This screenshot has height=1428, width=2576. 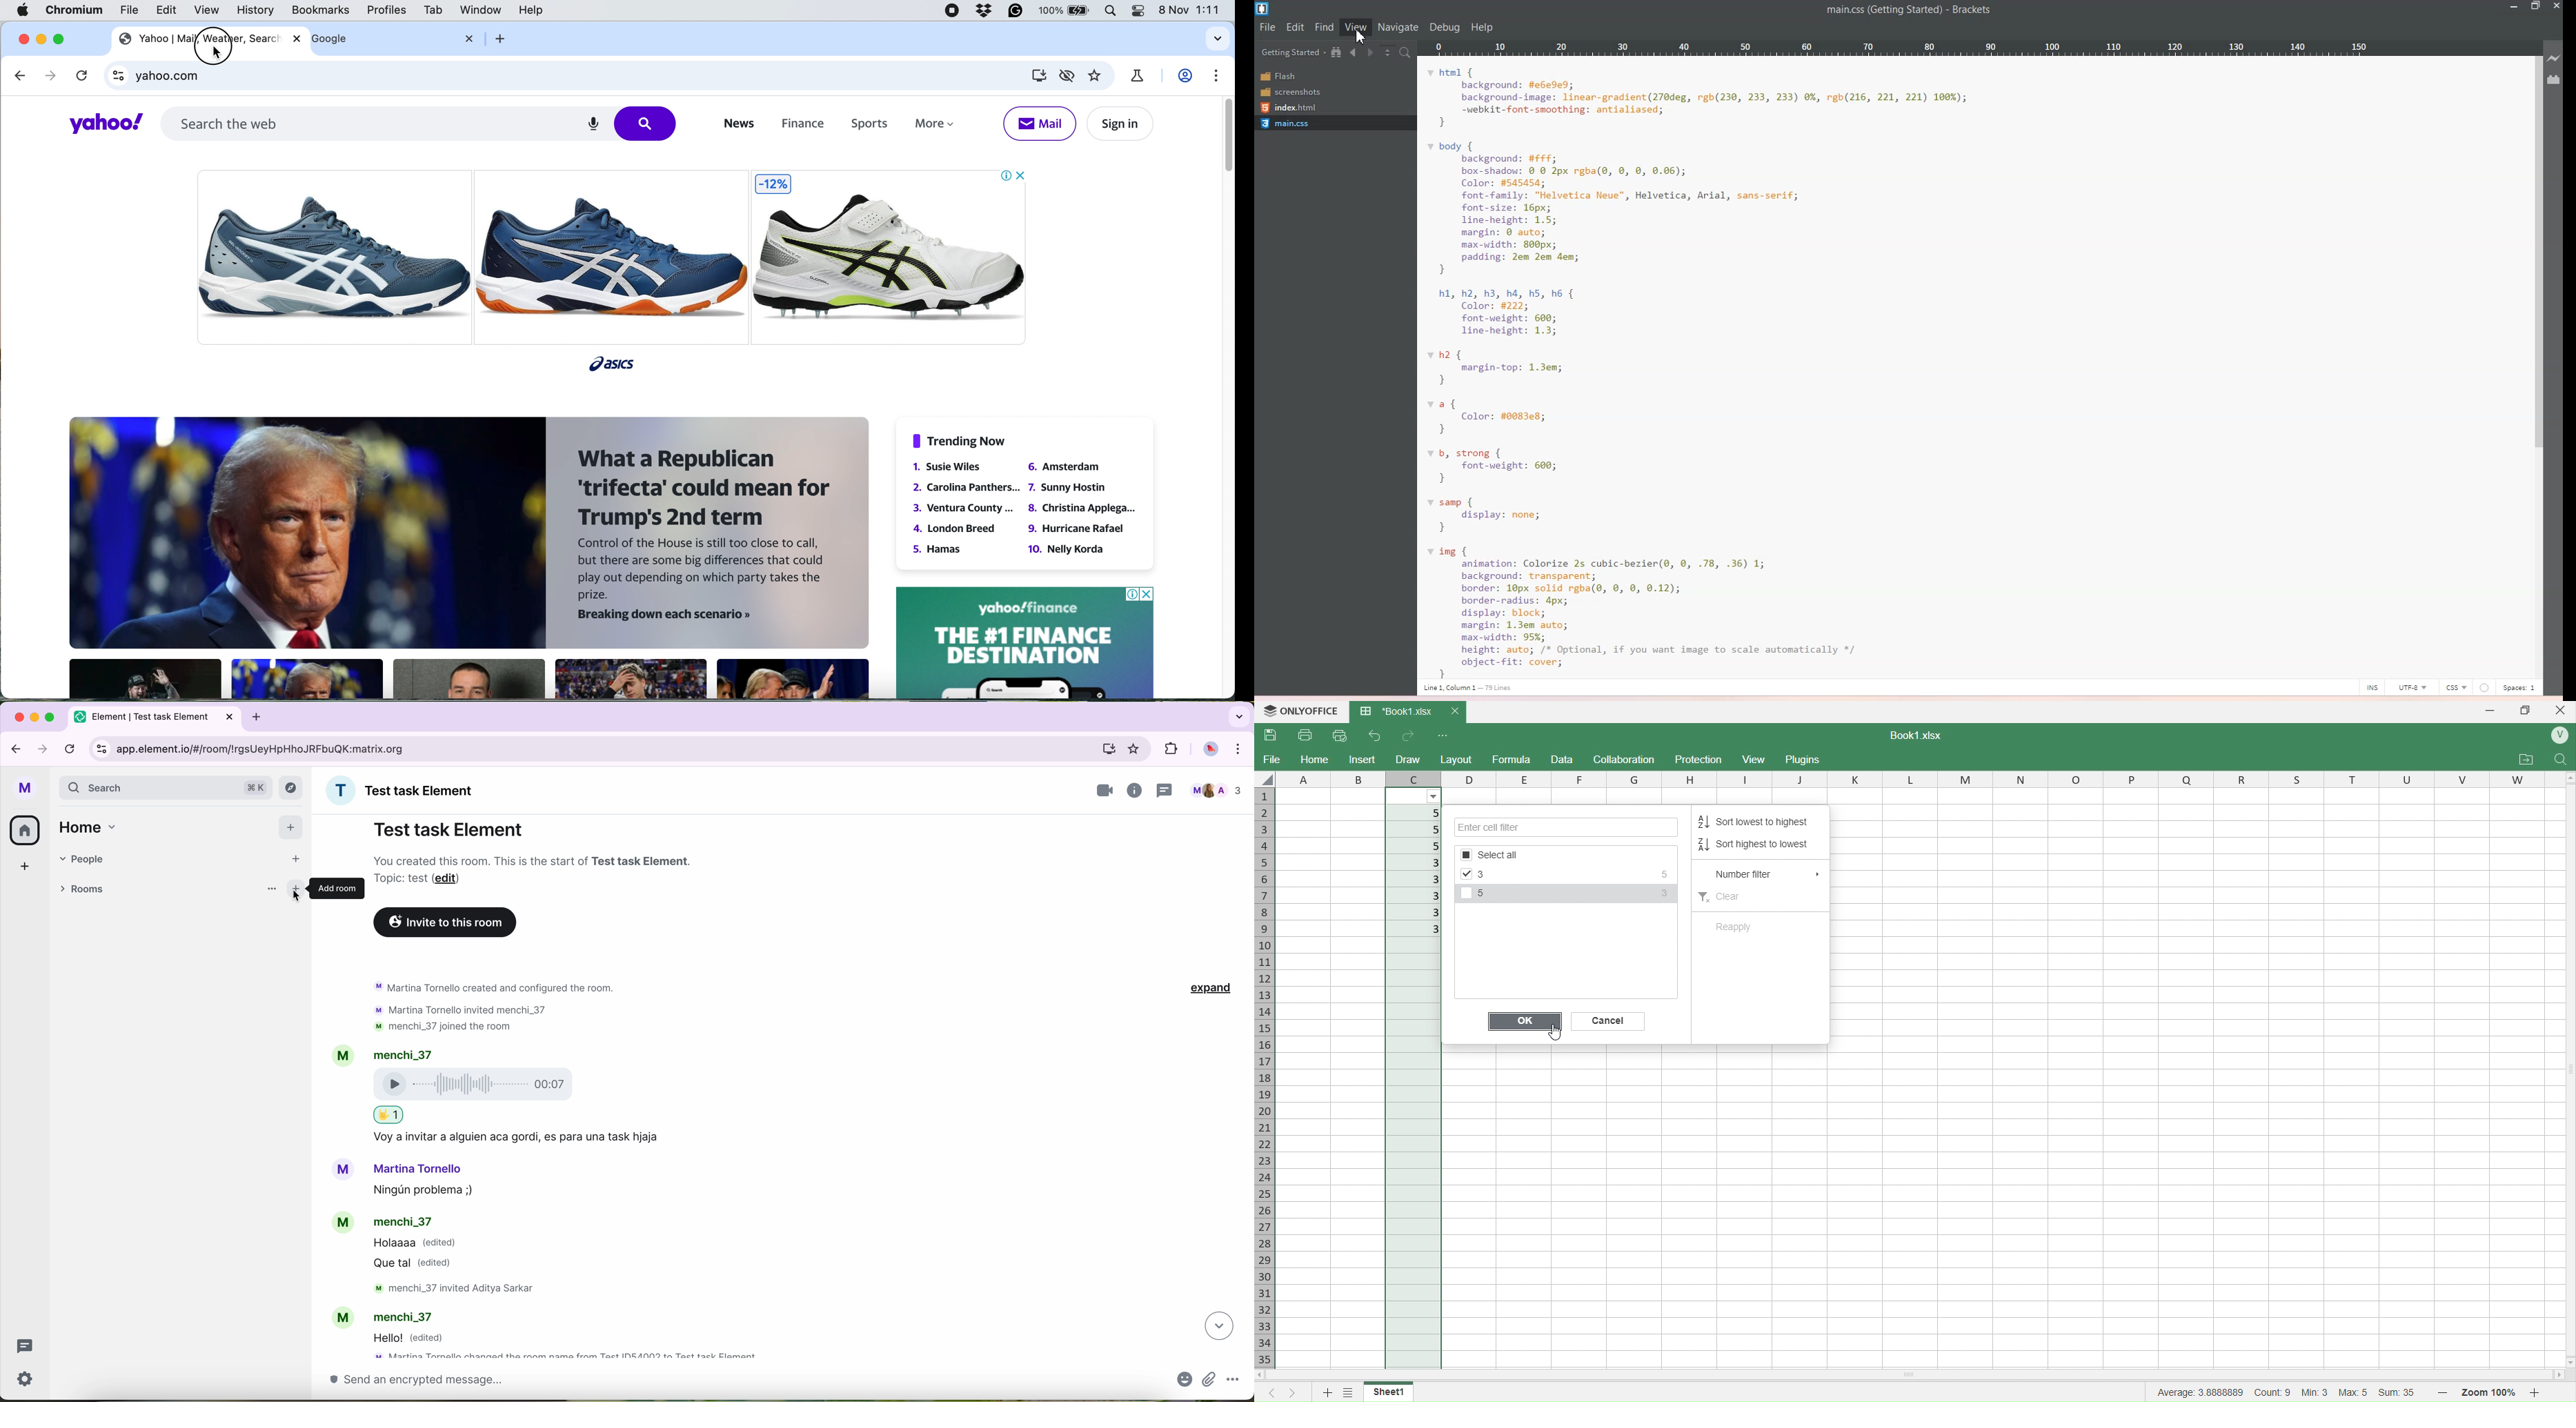 What do you see at coordinates (2490, 1393) in the screenshot?
I see `Zoom` at bounding box center [2490, 1393].